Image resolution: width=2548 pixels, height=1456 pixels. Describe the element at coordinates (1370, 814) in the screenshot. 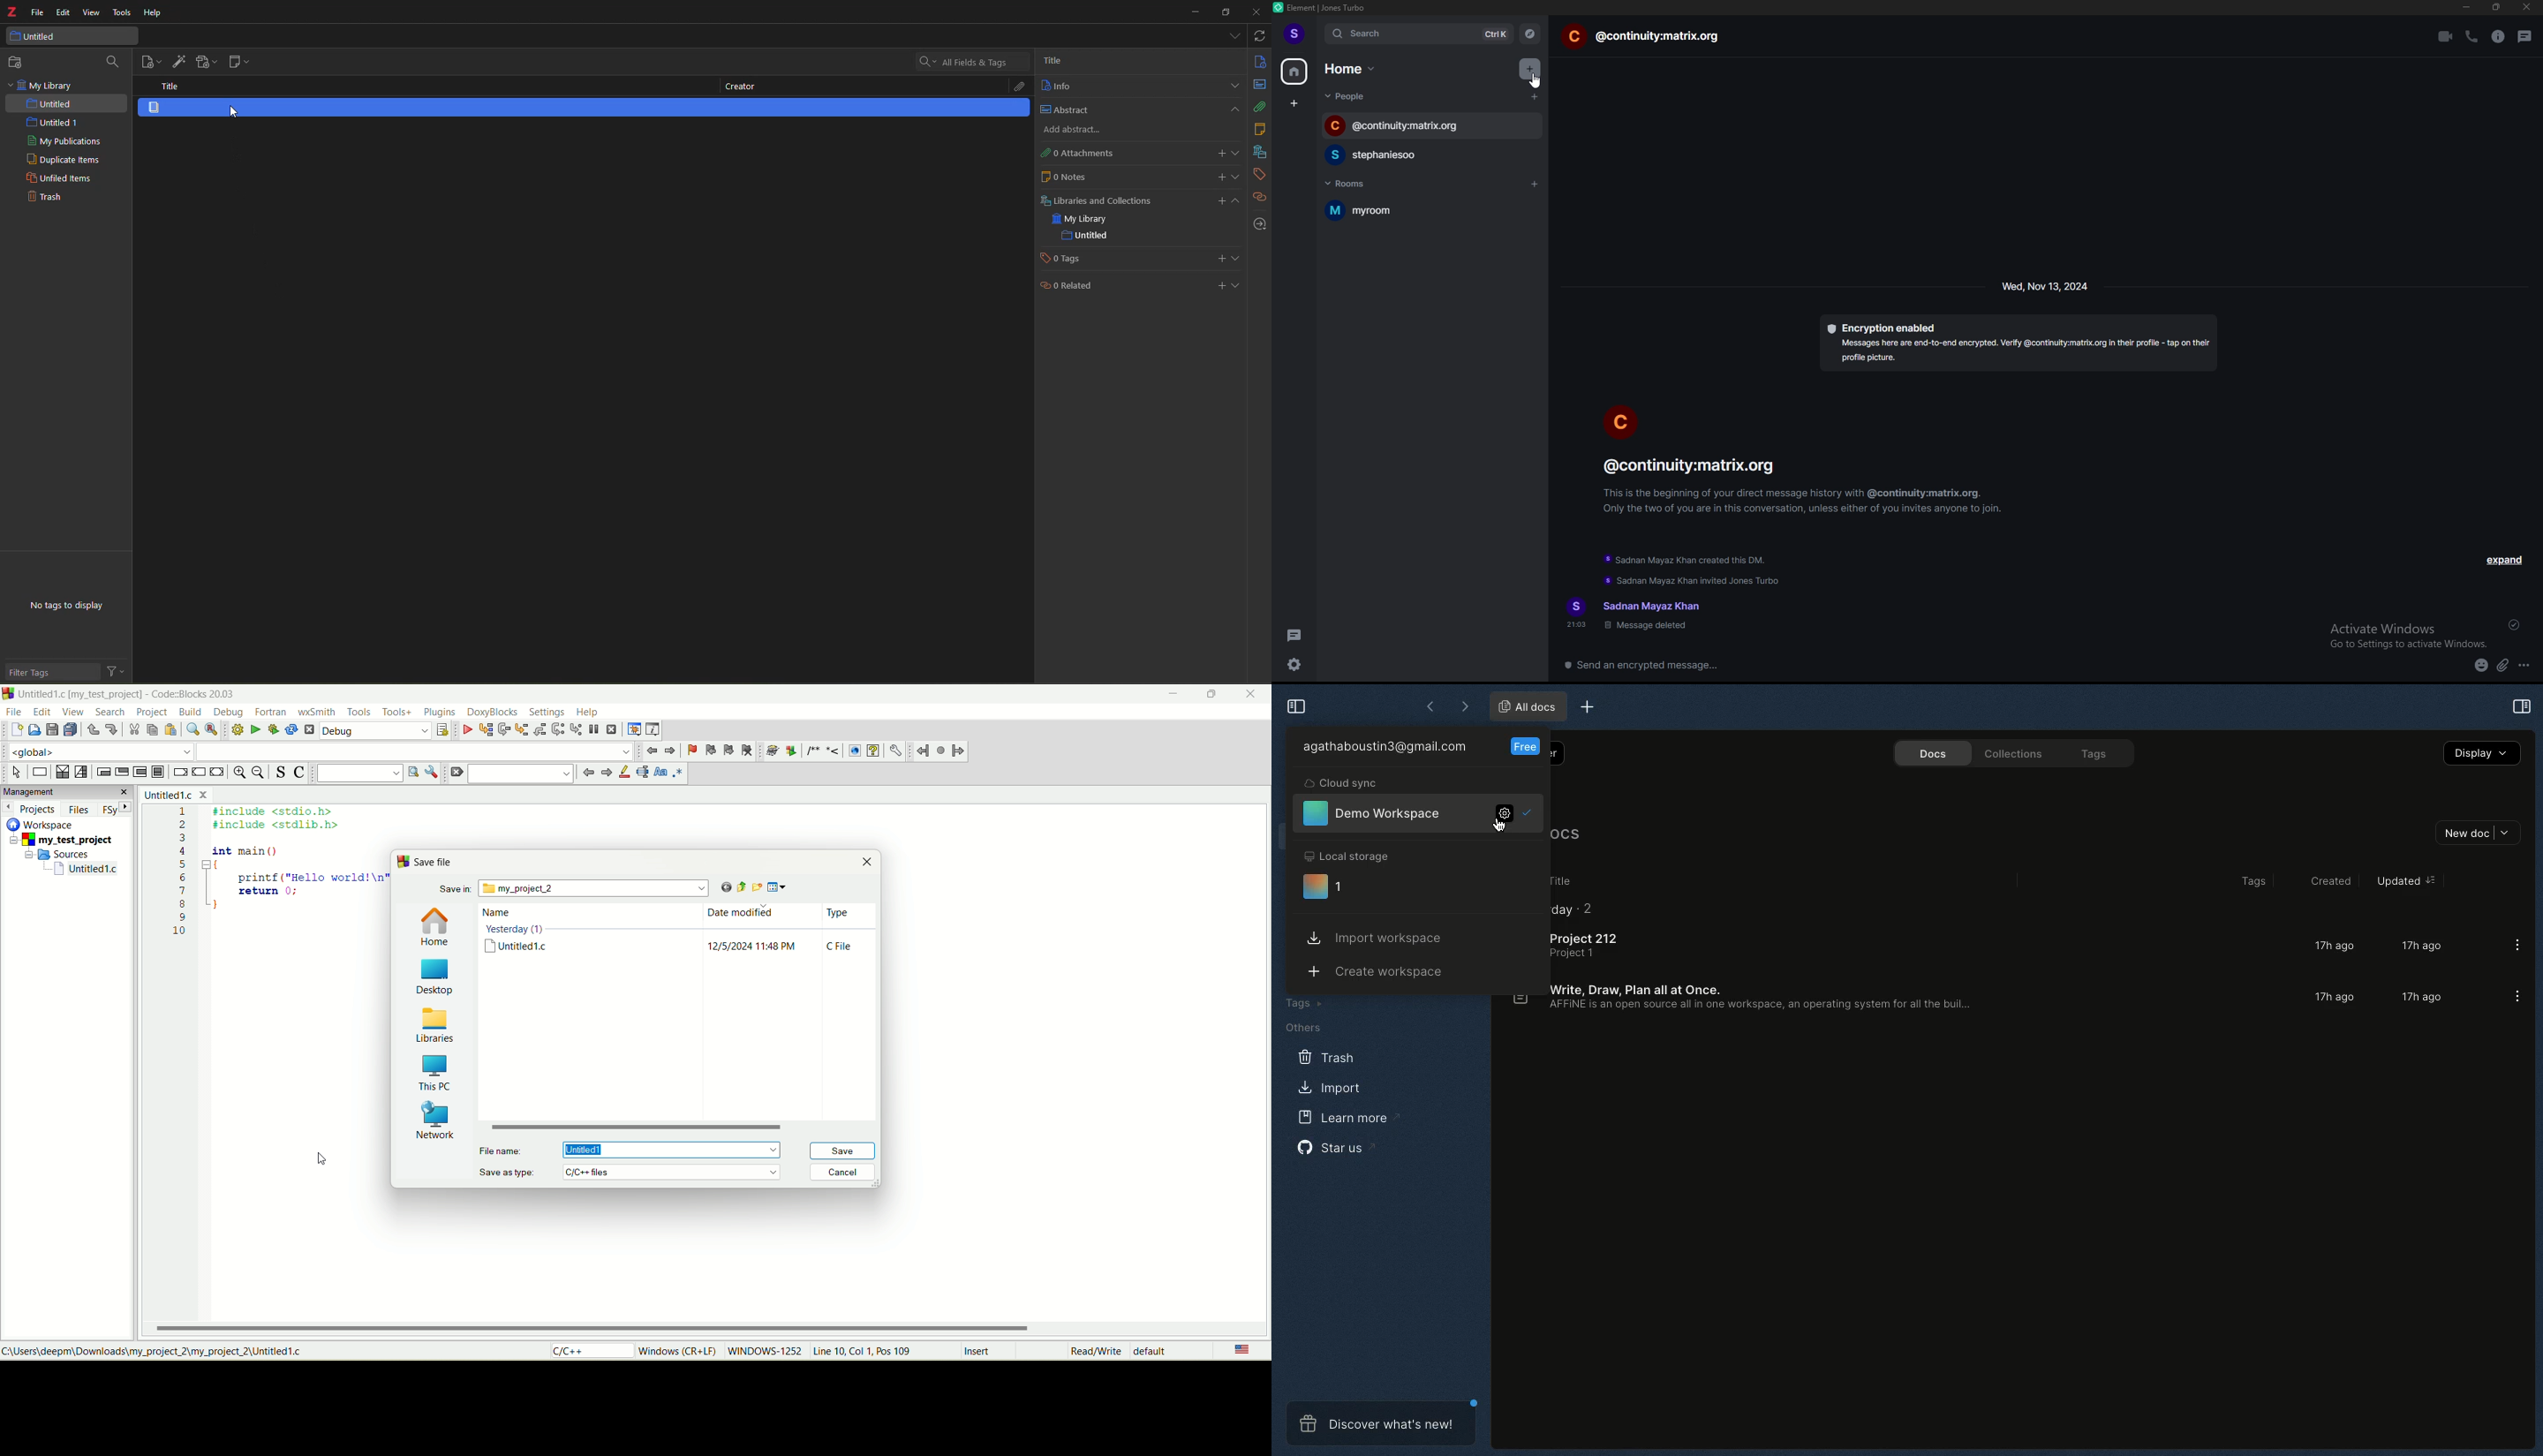

I see `Demo workspace` at that location.